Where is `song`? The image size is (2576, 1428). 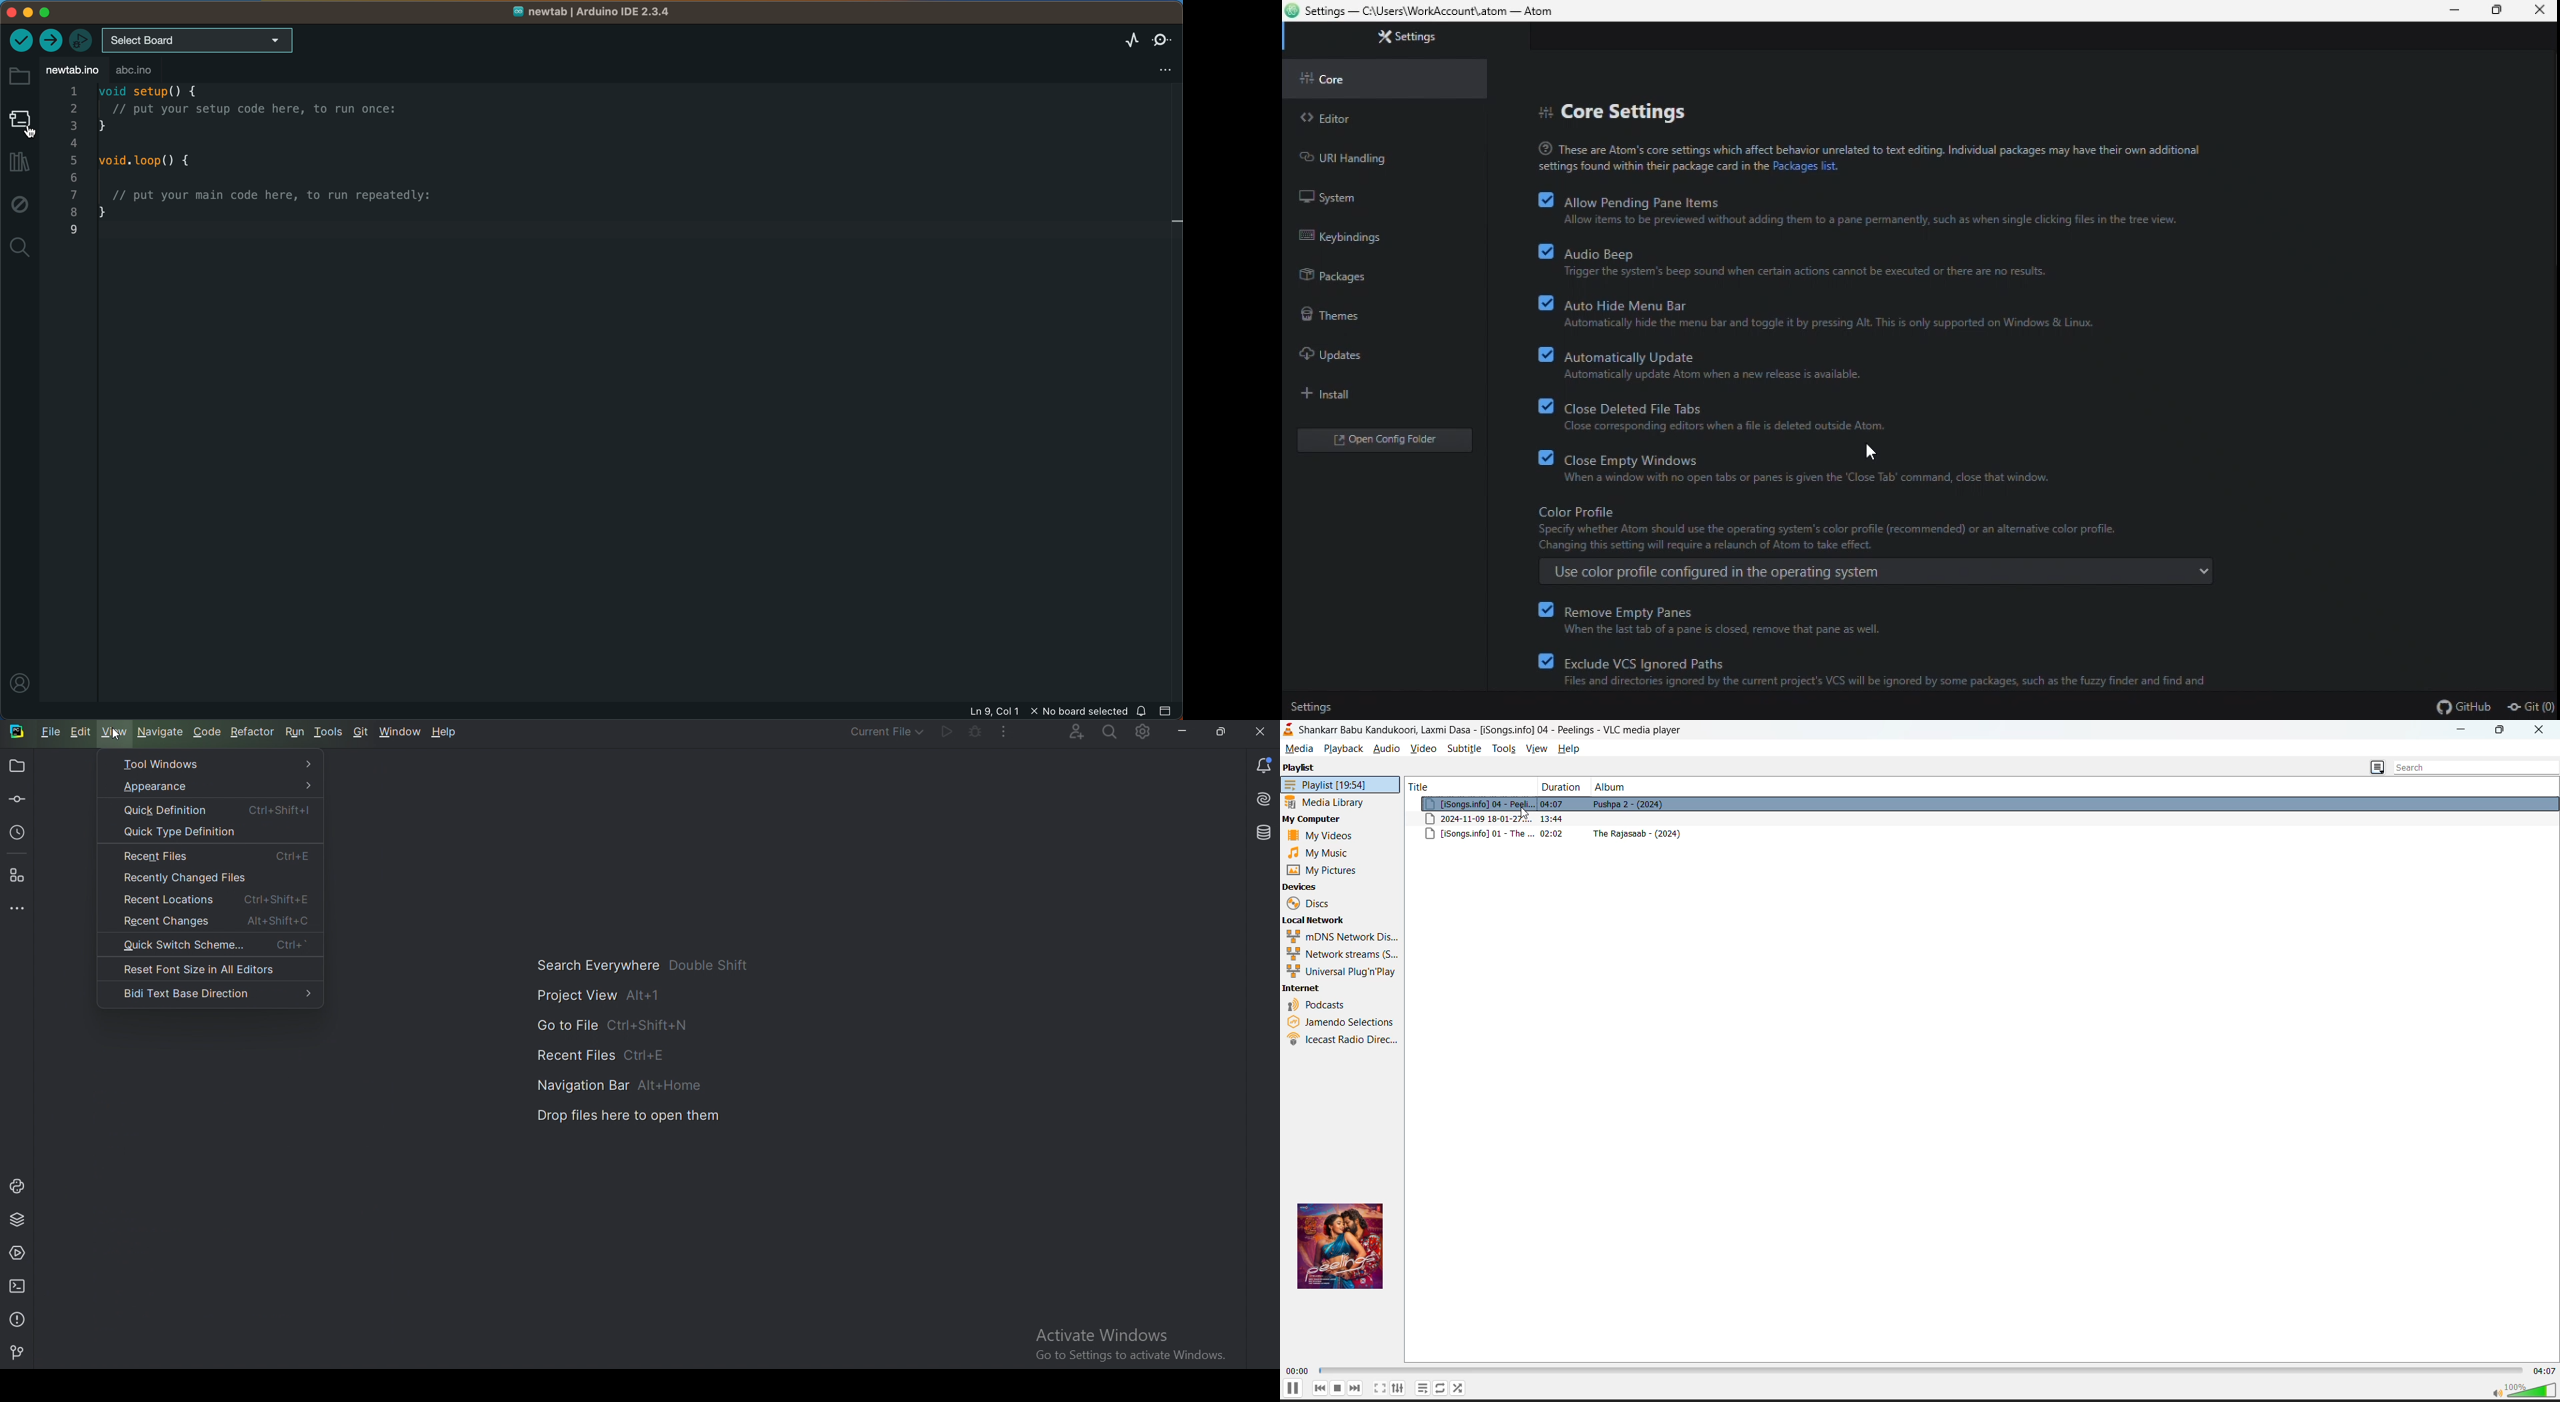 song is located at coordinates (1983, 835).